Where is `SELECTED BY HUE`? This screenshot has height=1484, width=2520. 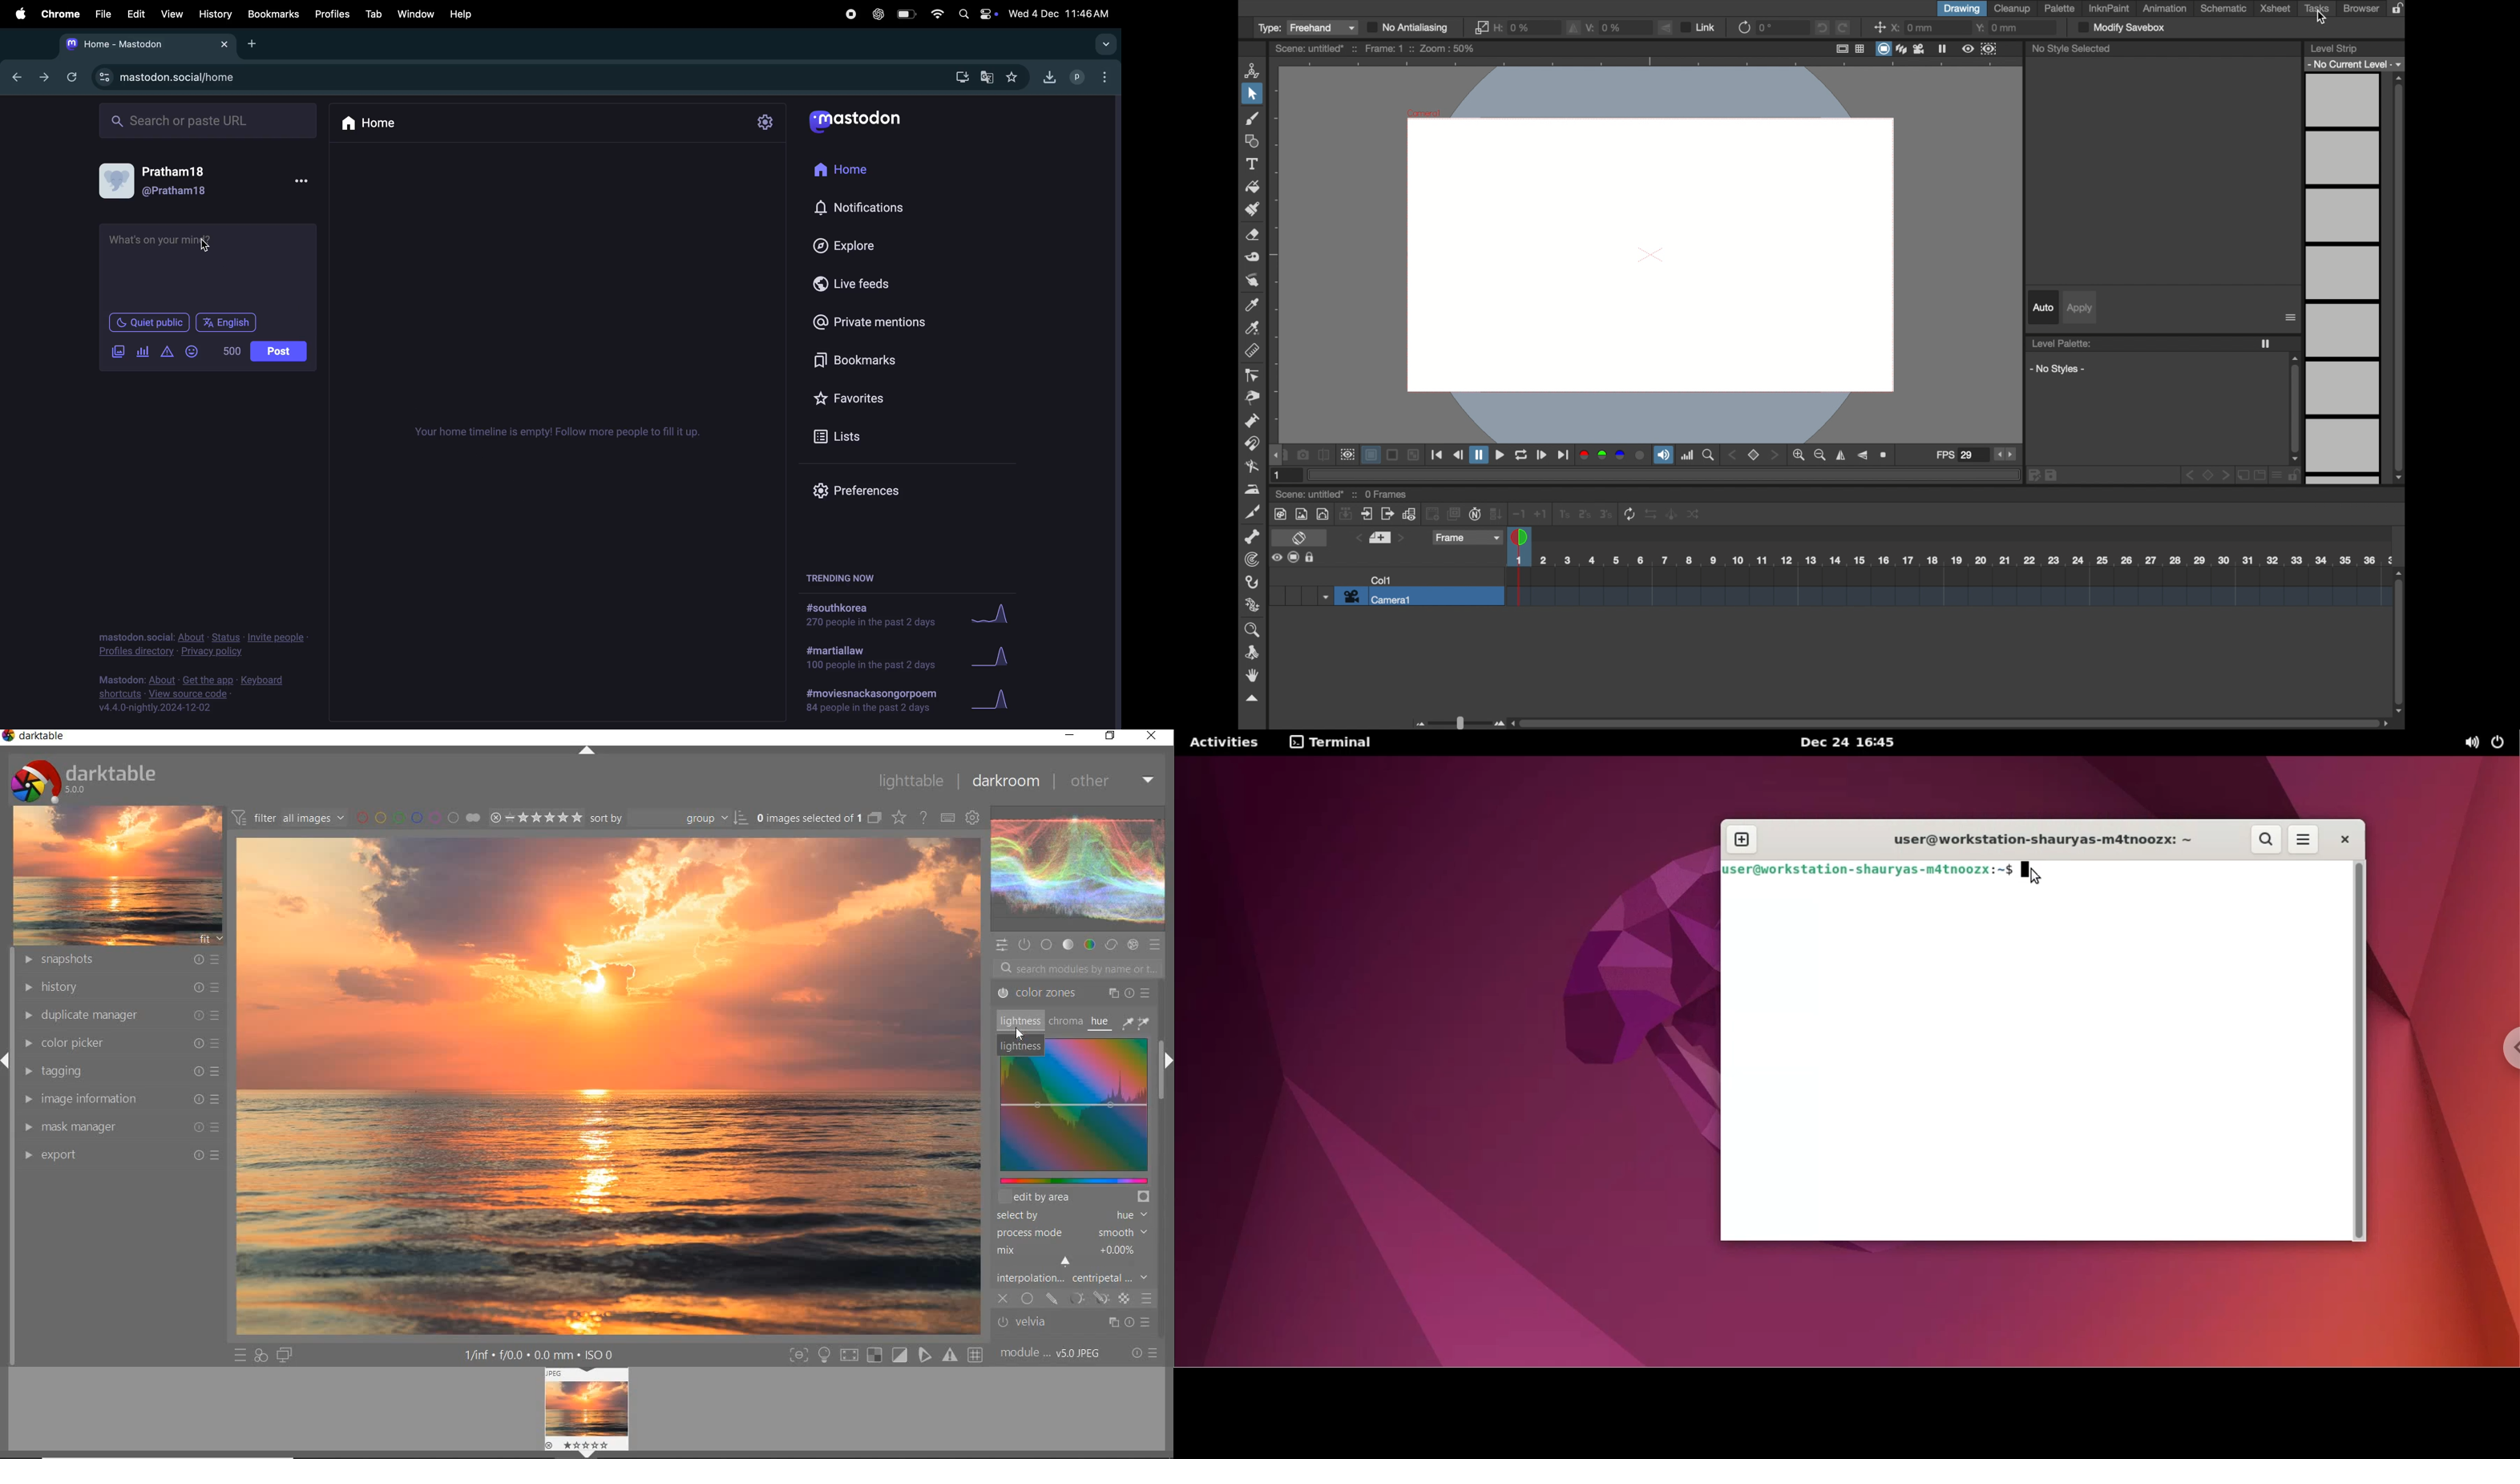 SELECTED BY HUE is located at coordinates (1072, 1215).